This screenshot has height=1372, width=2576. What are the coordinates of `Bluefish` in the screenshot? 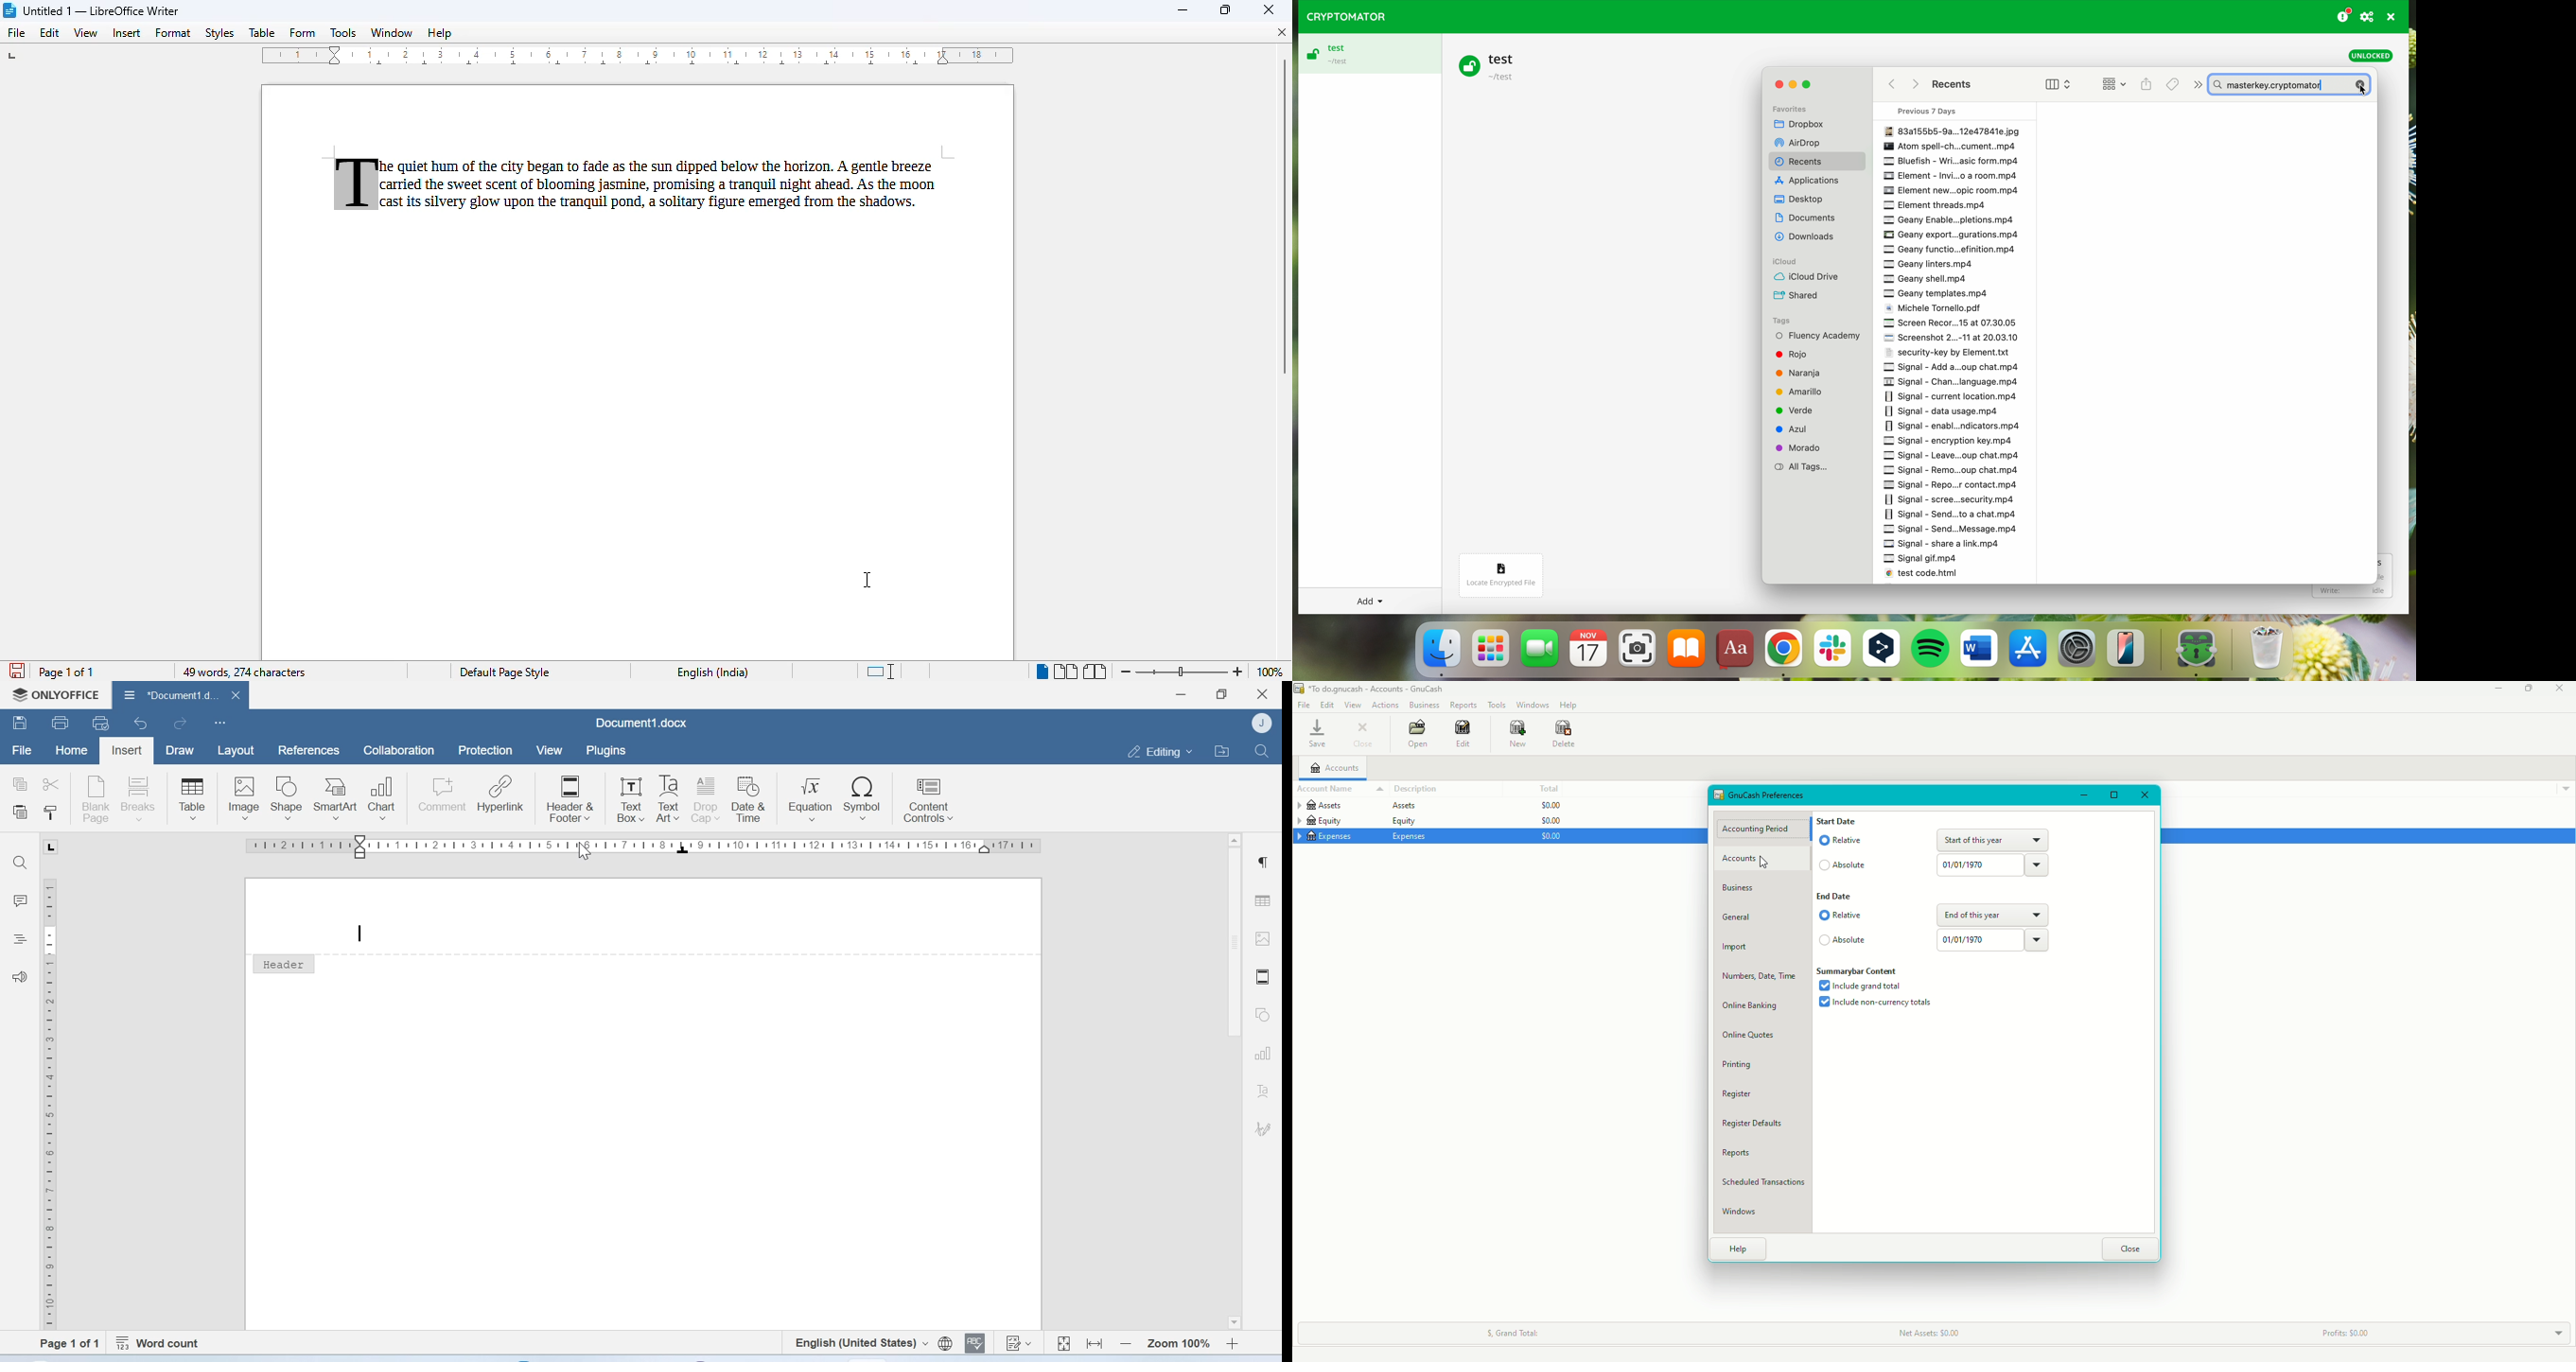 It's located at (1946, 161).